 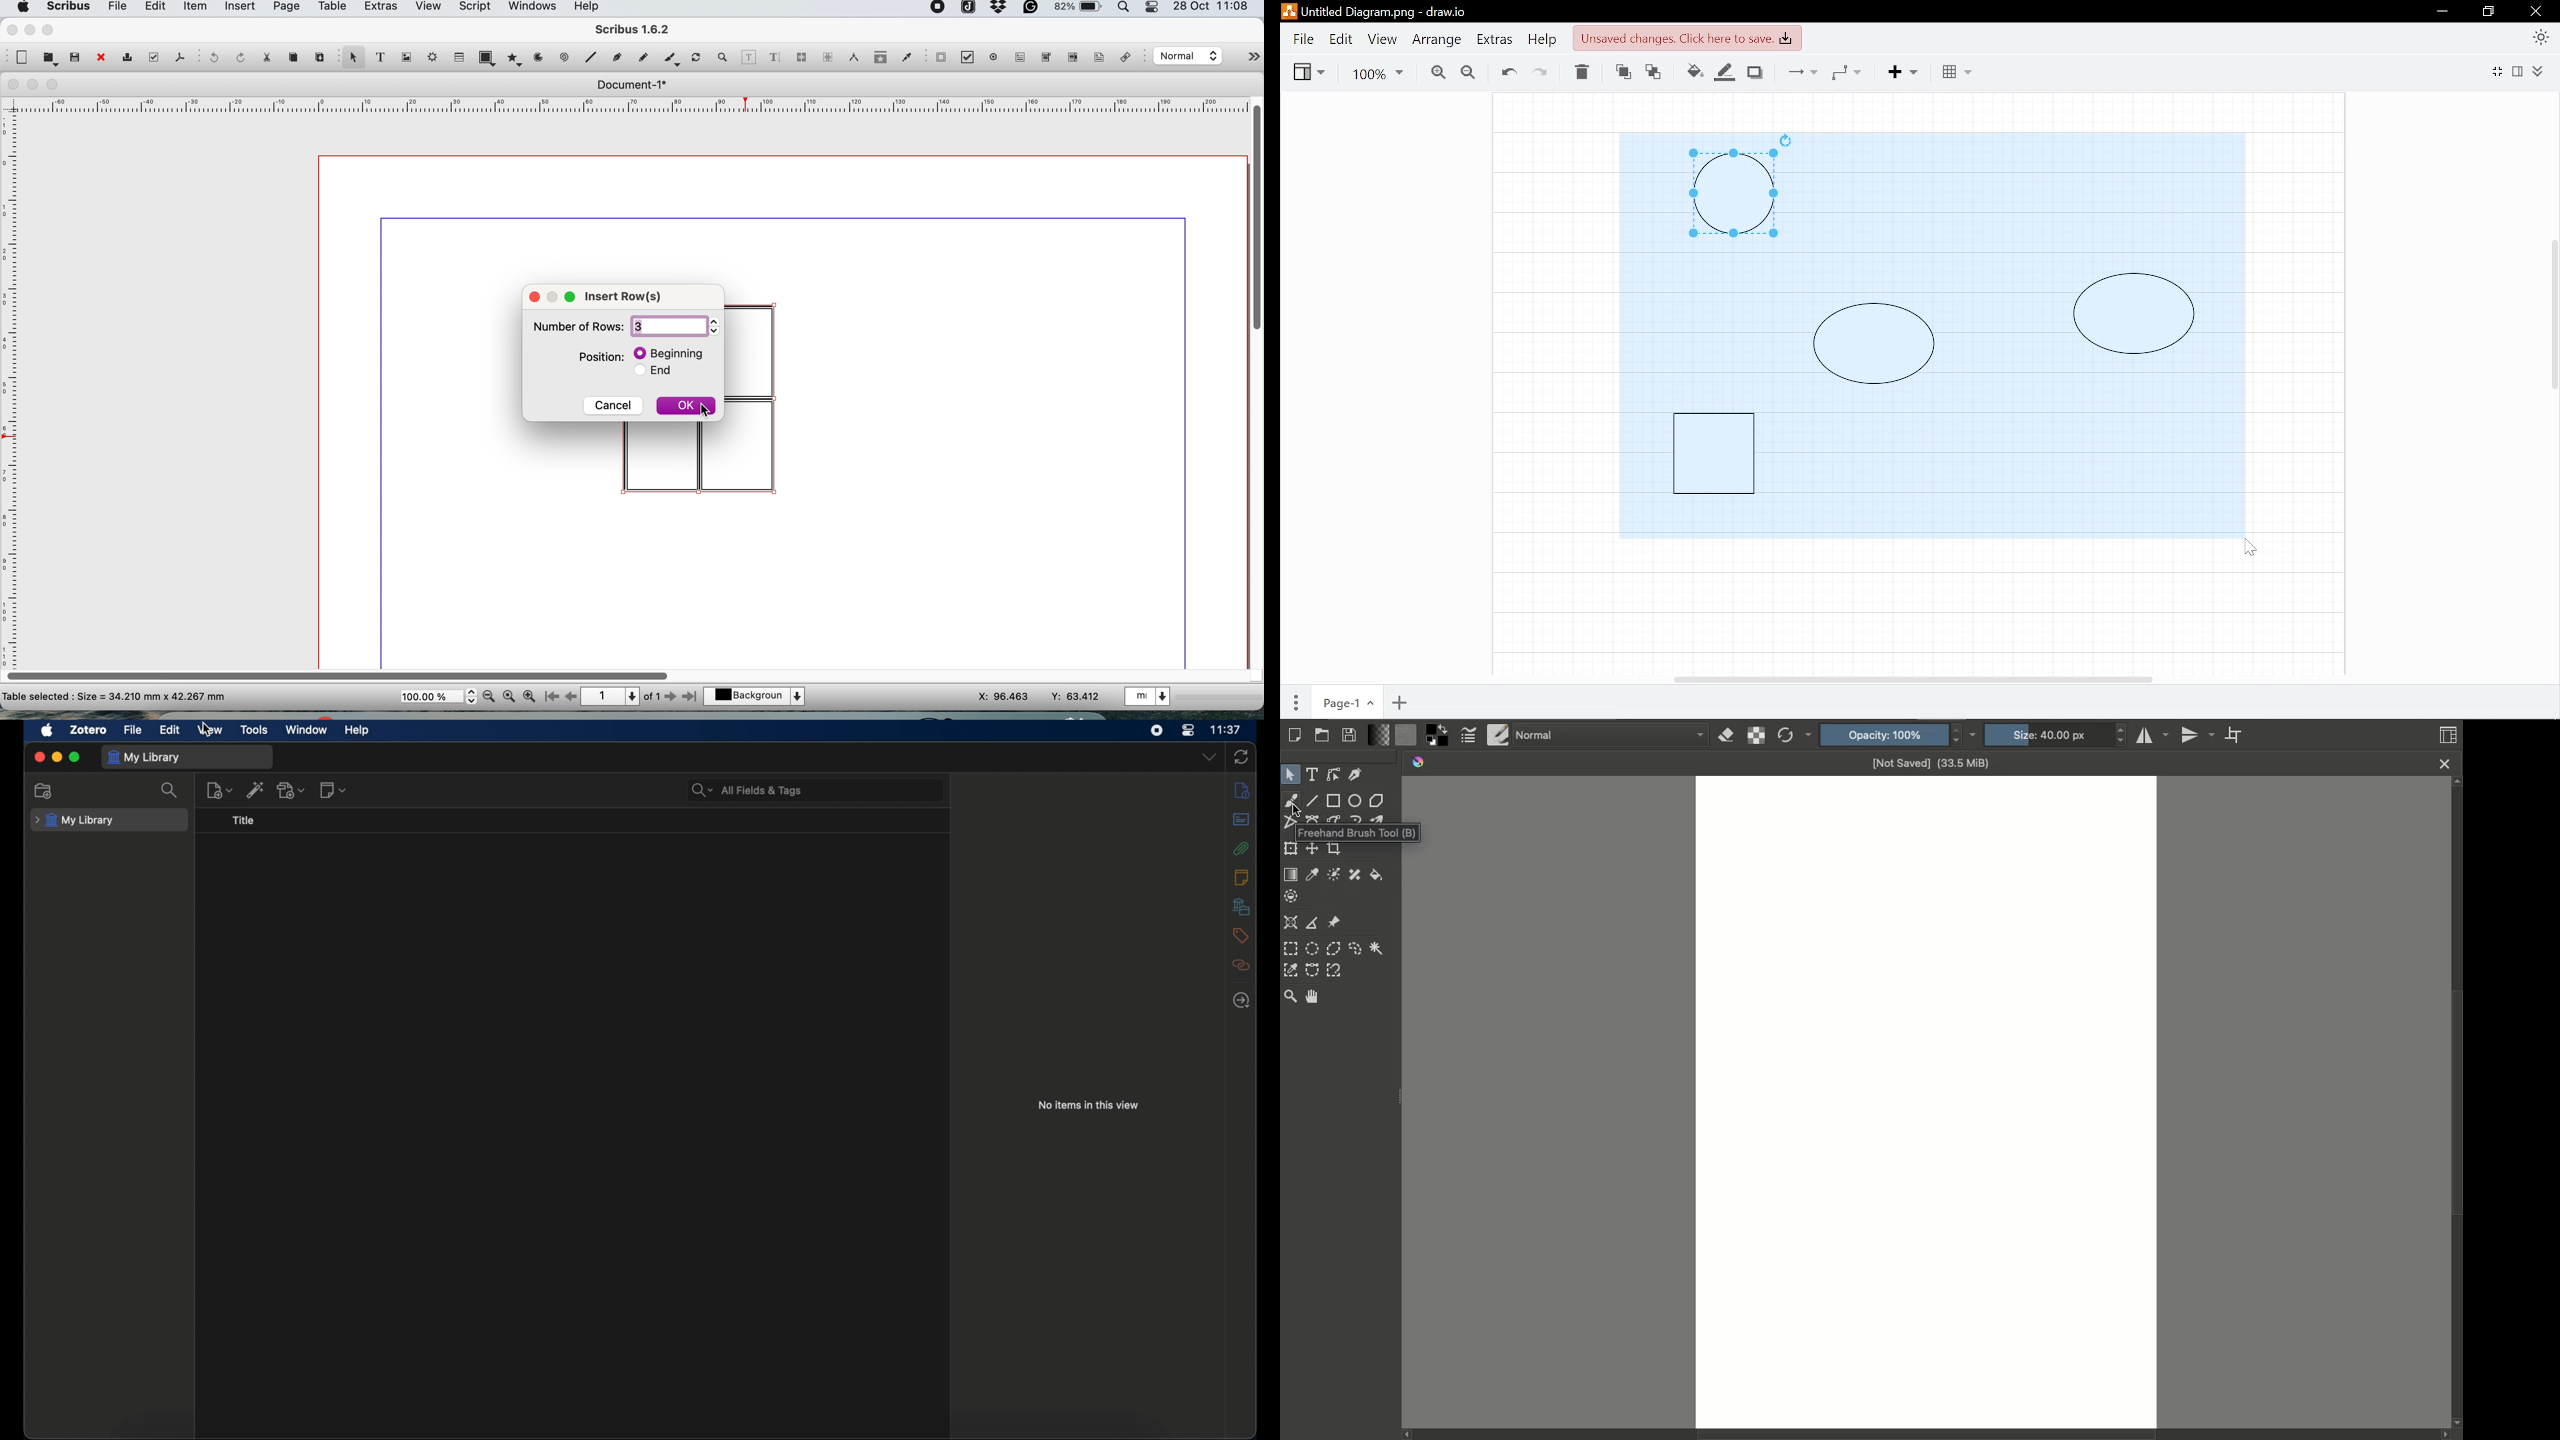 What do you see at coordinates (45, 791) in the screenshot?
I see `new collection` at bounding box center [45, 791].